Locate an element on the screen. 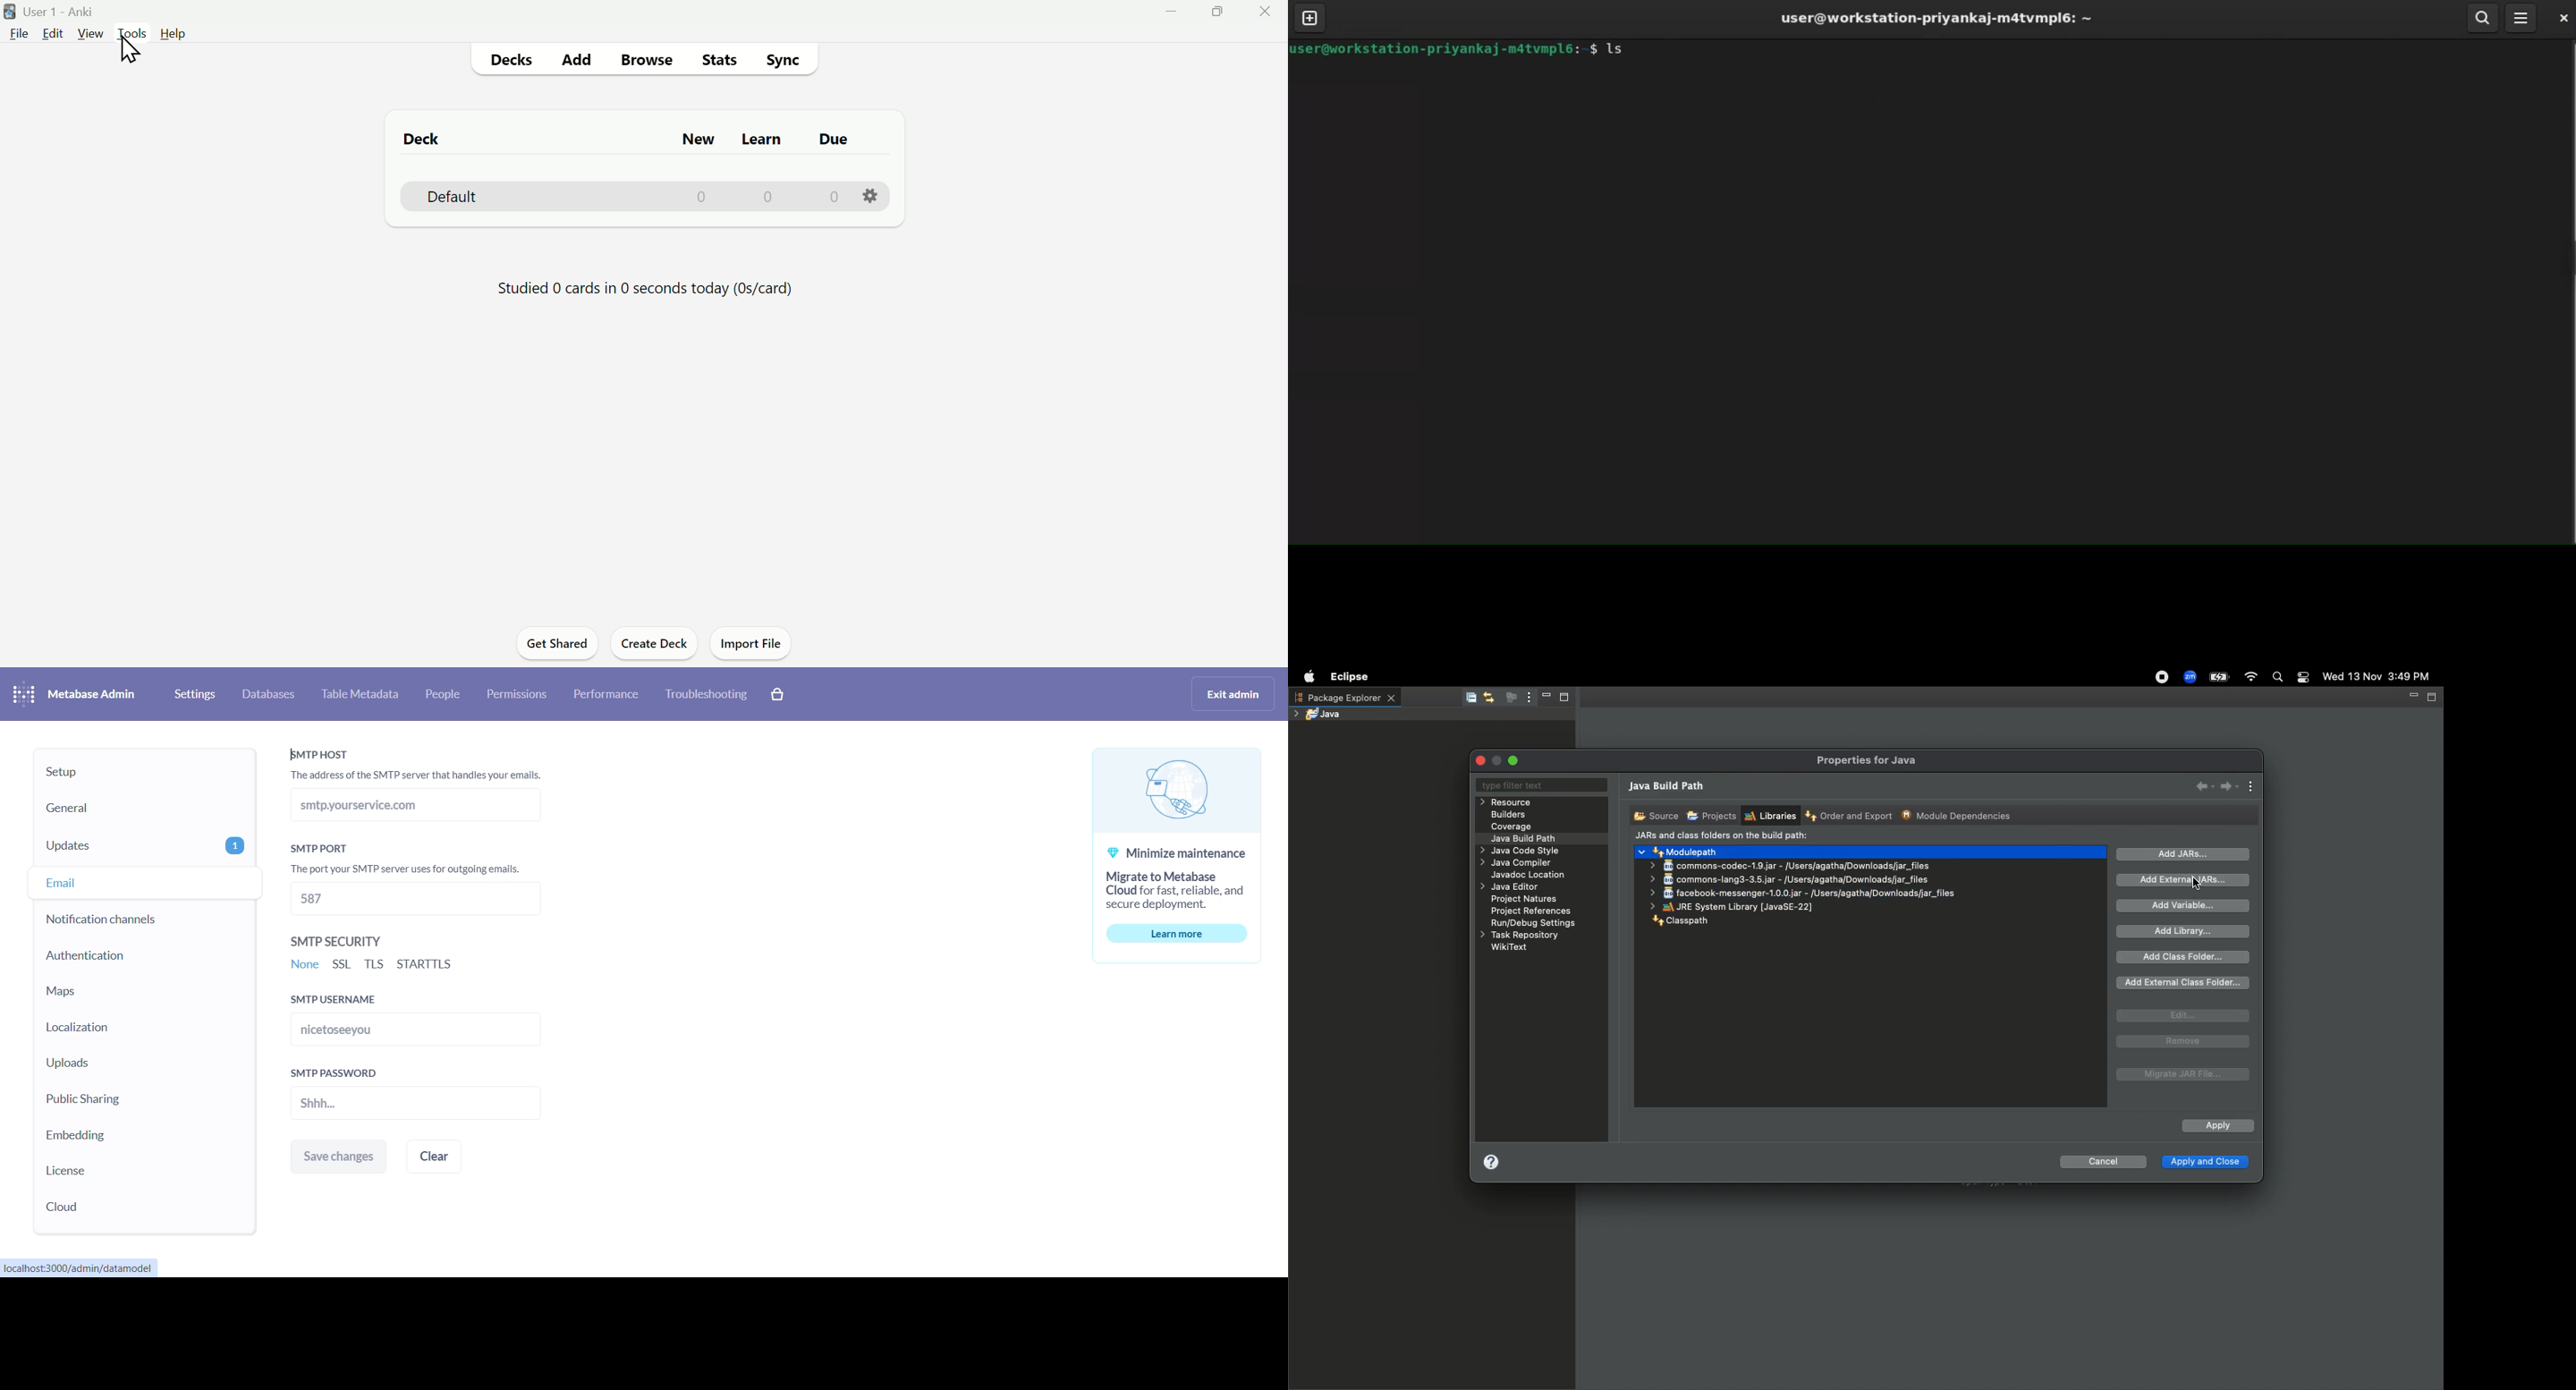  Java build path is located at coordinates (1669, 788).